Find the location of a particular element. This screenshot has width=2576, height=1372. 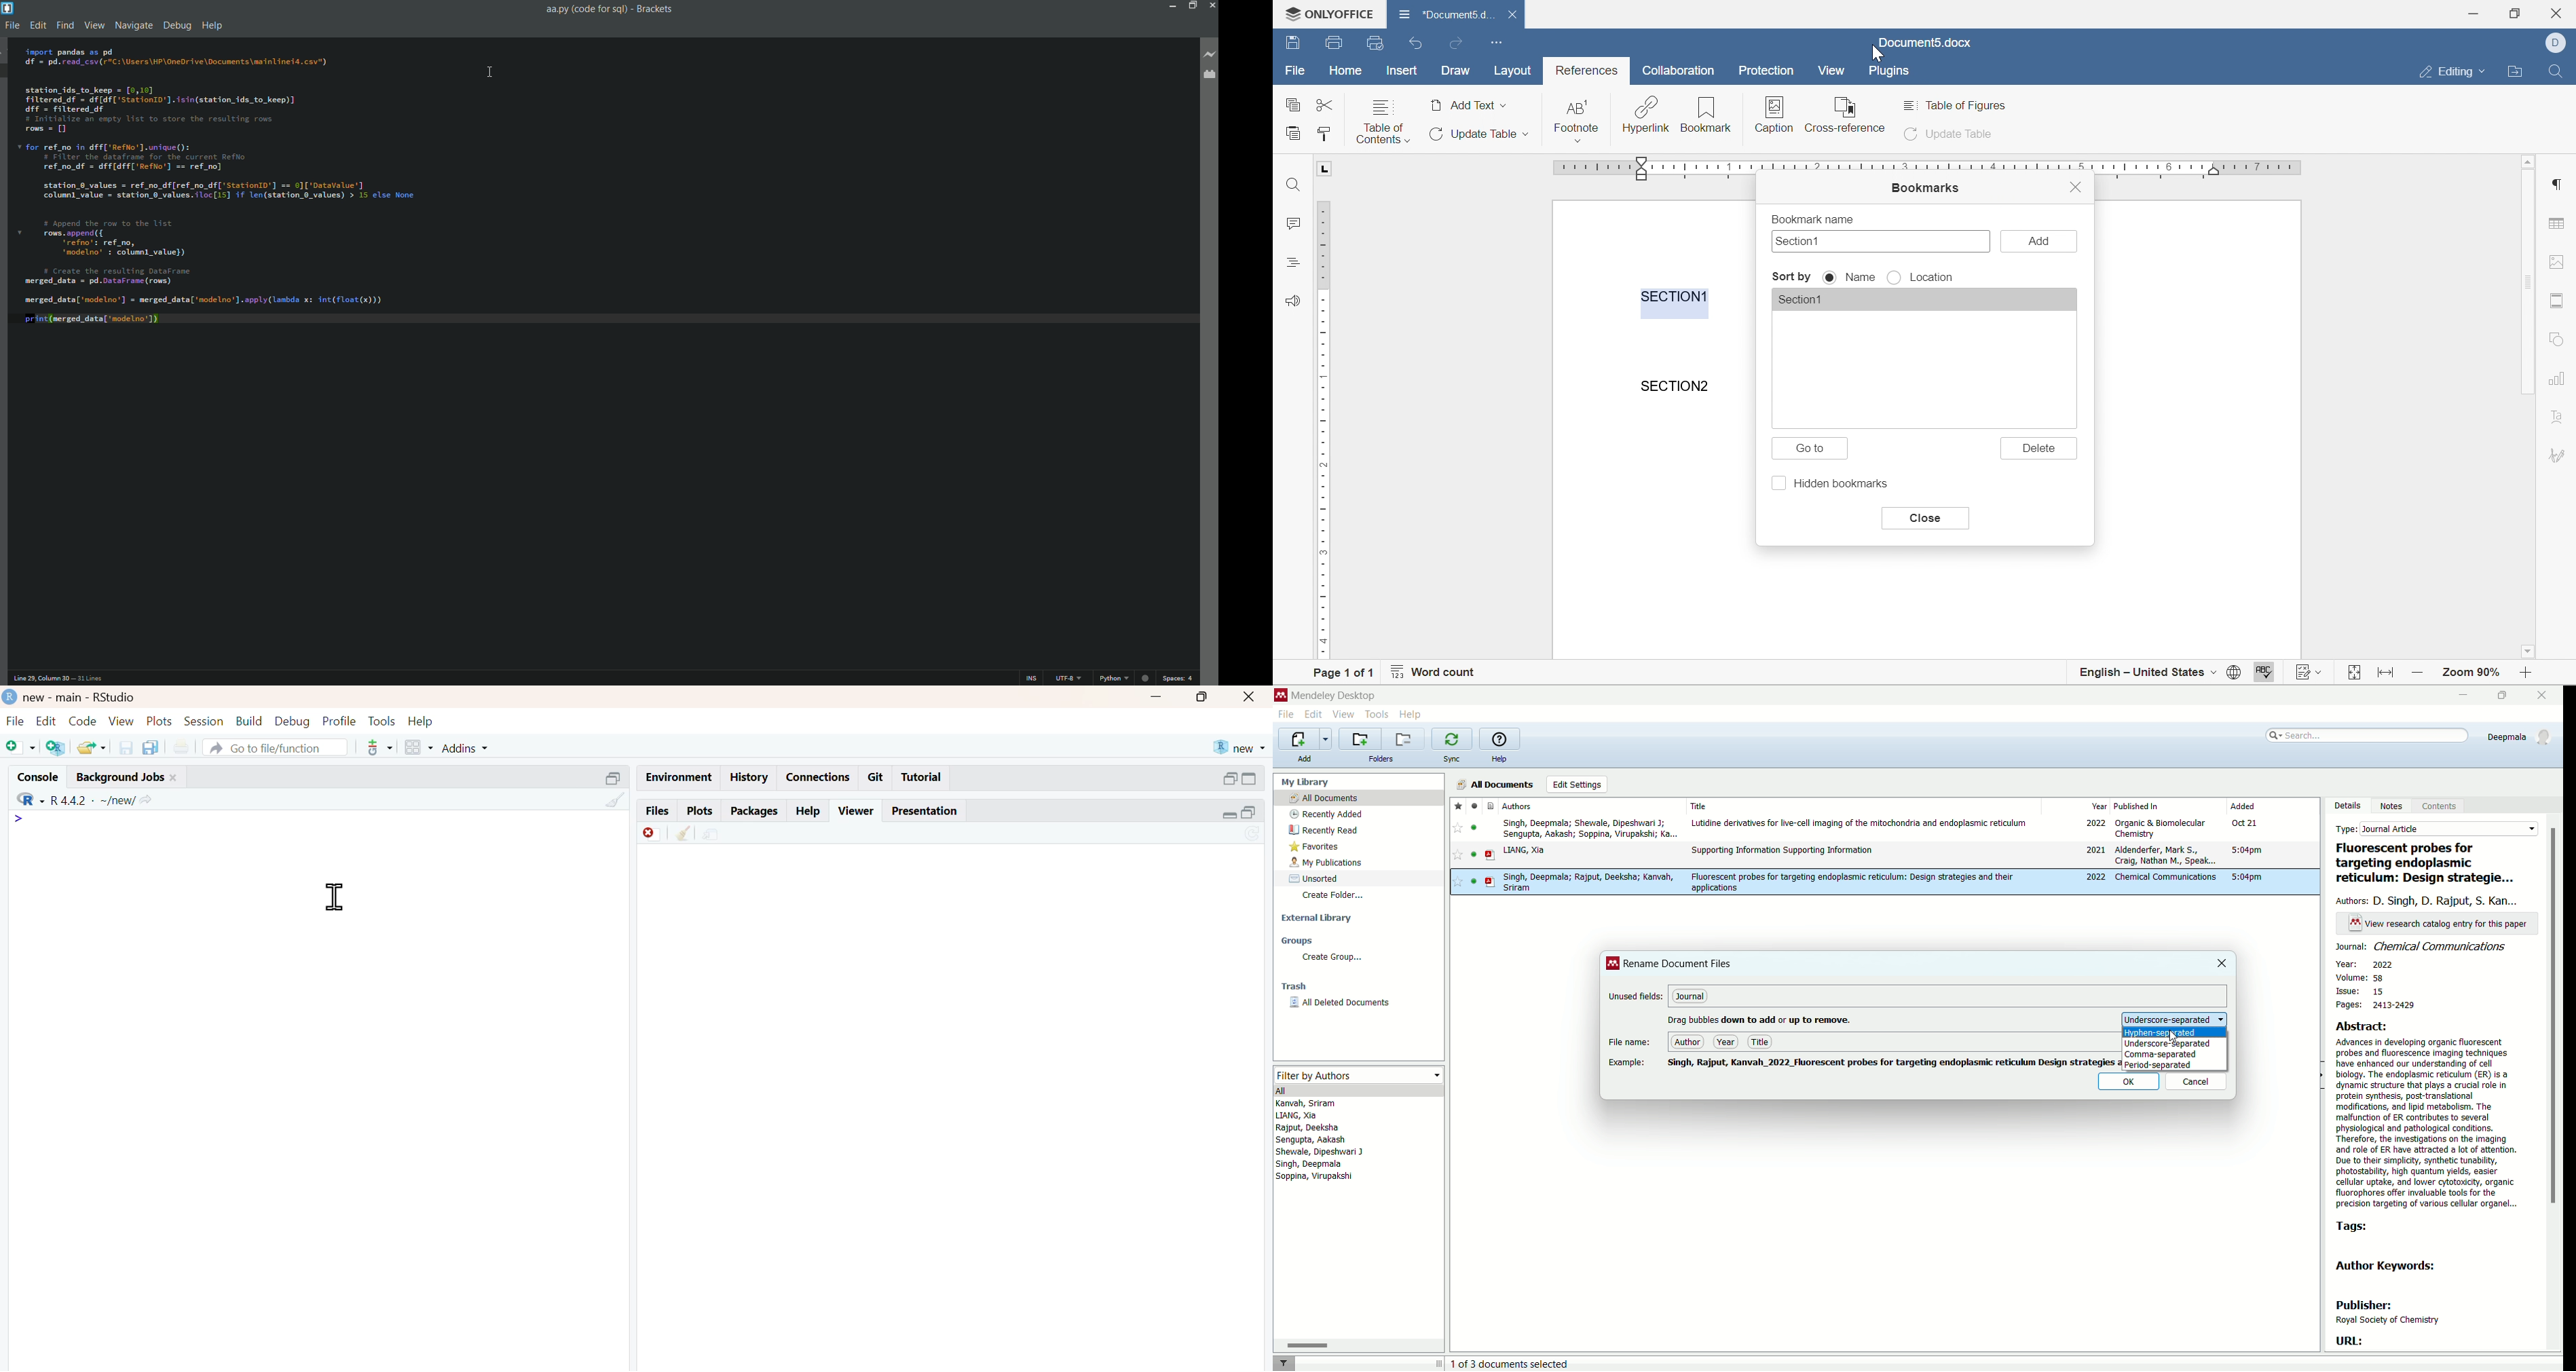

close is located at coordinates (1924, 519).